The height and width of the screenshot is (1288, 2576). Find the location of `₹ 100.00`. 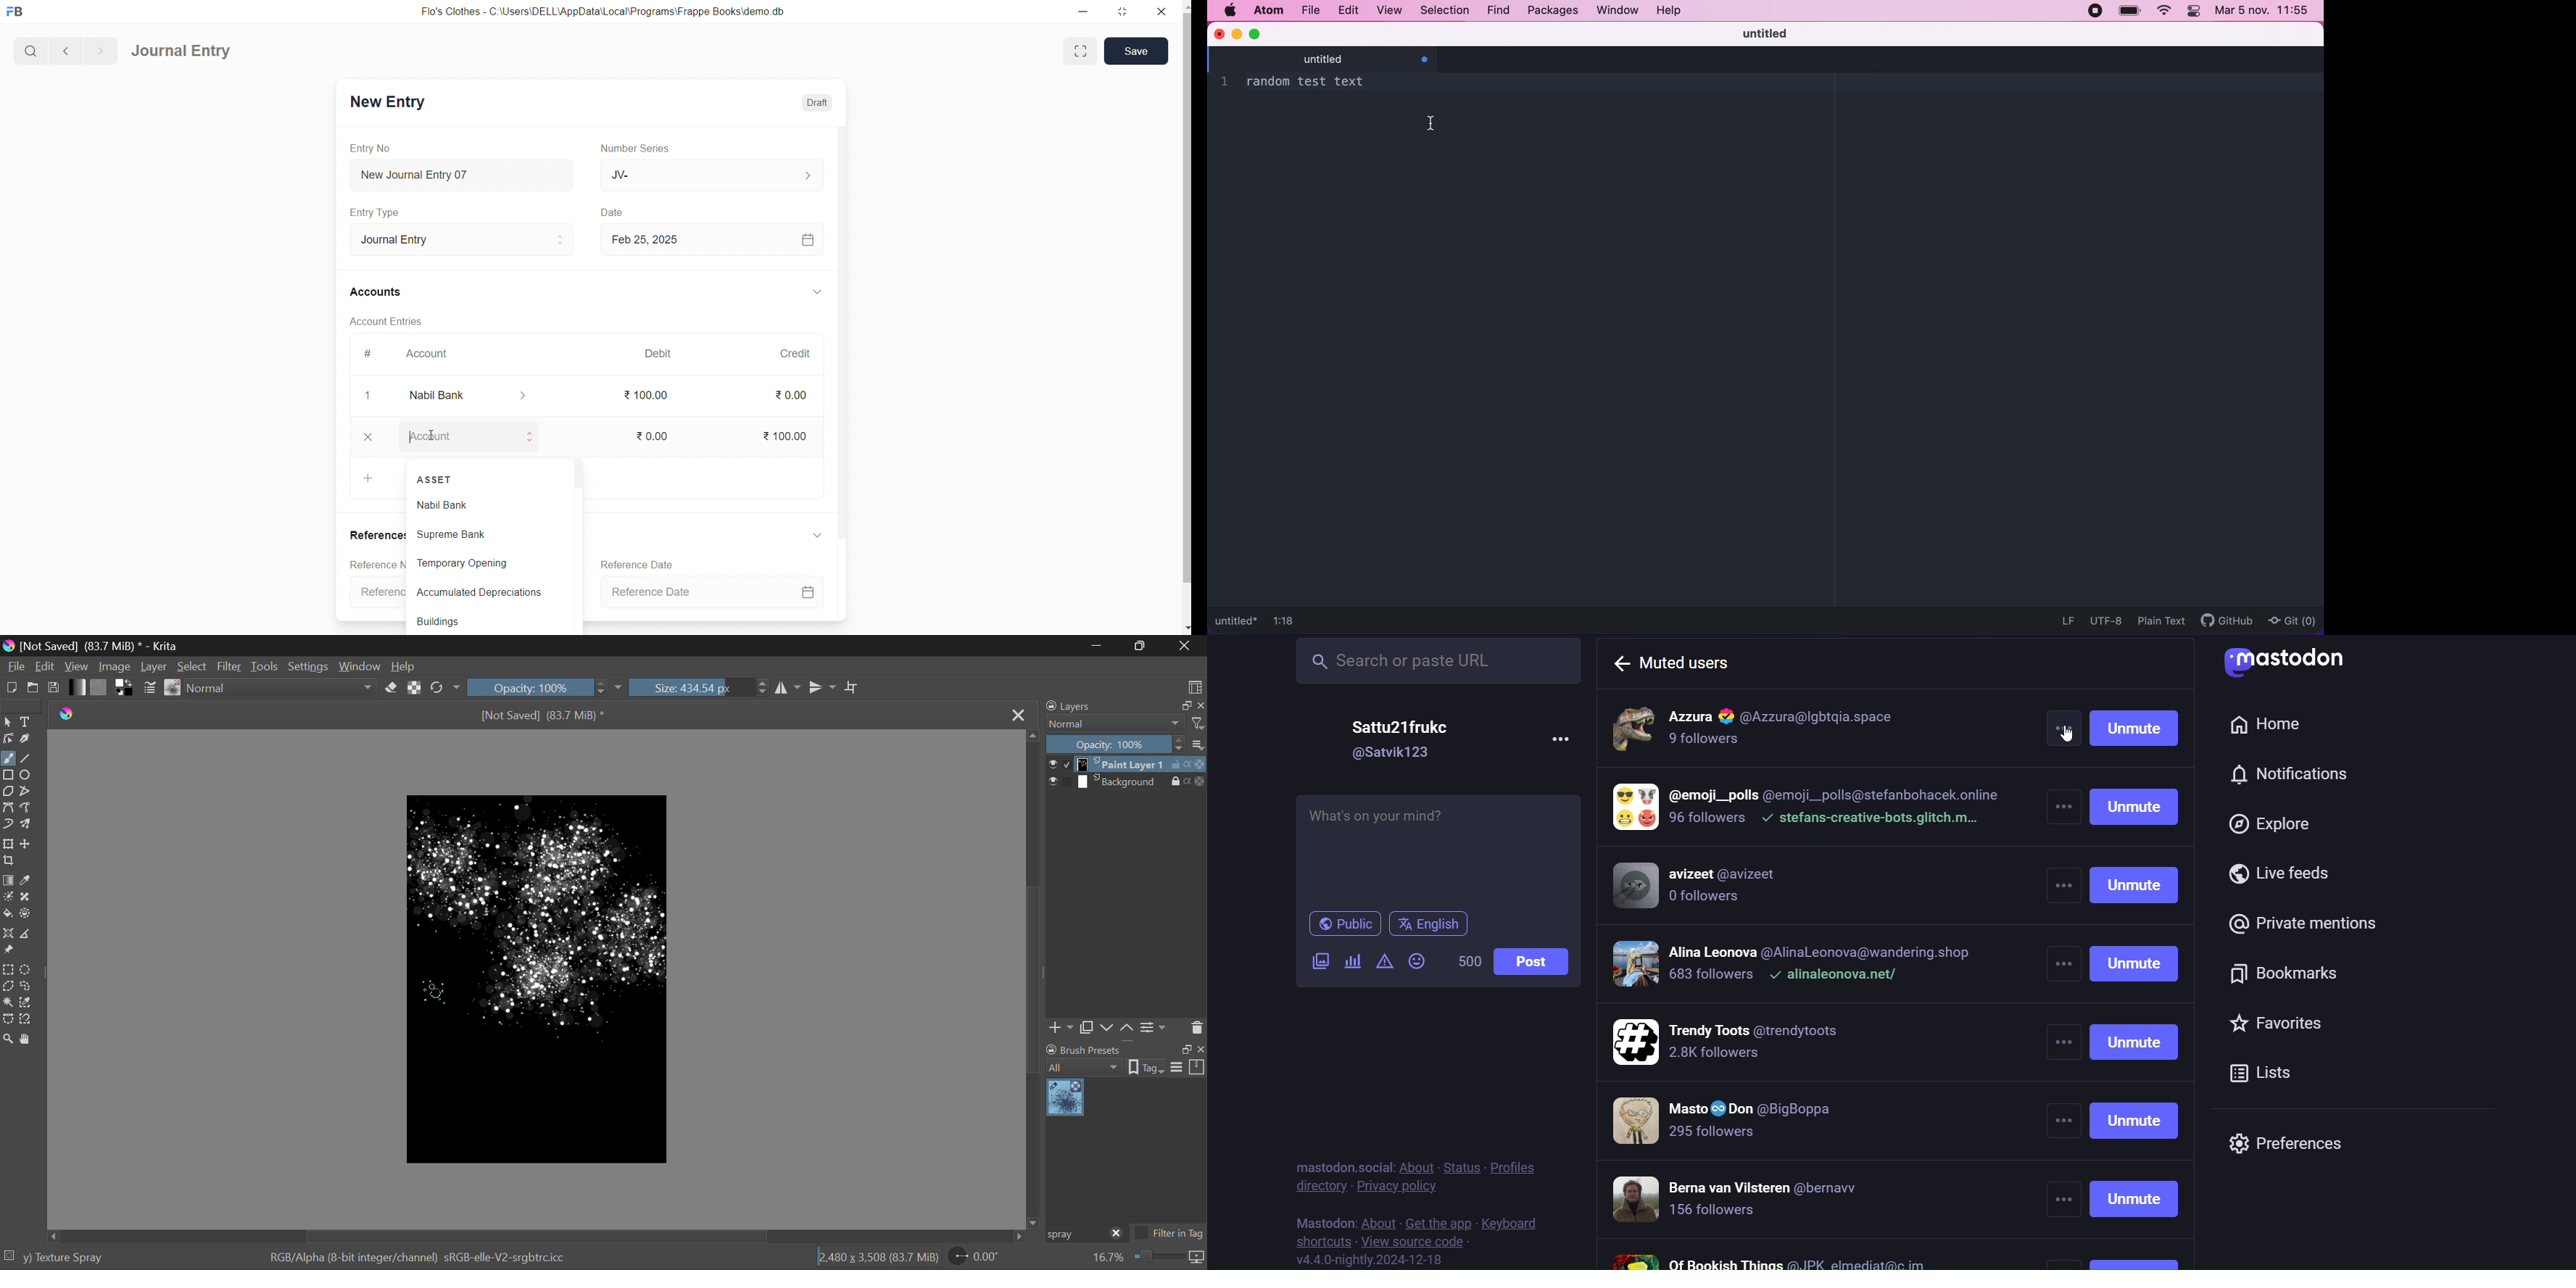

₹ 100.00 is located at coordinates (788, 434).